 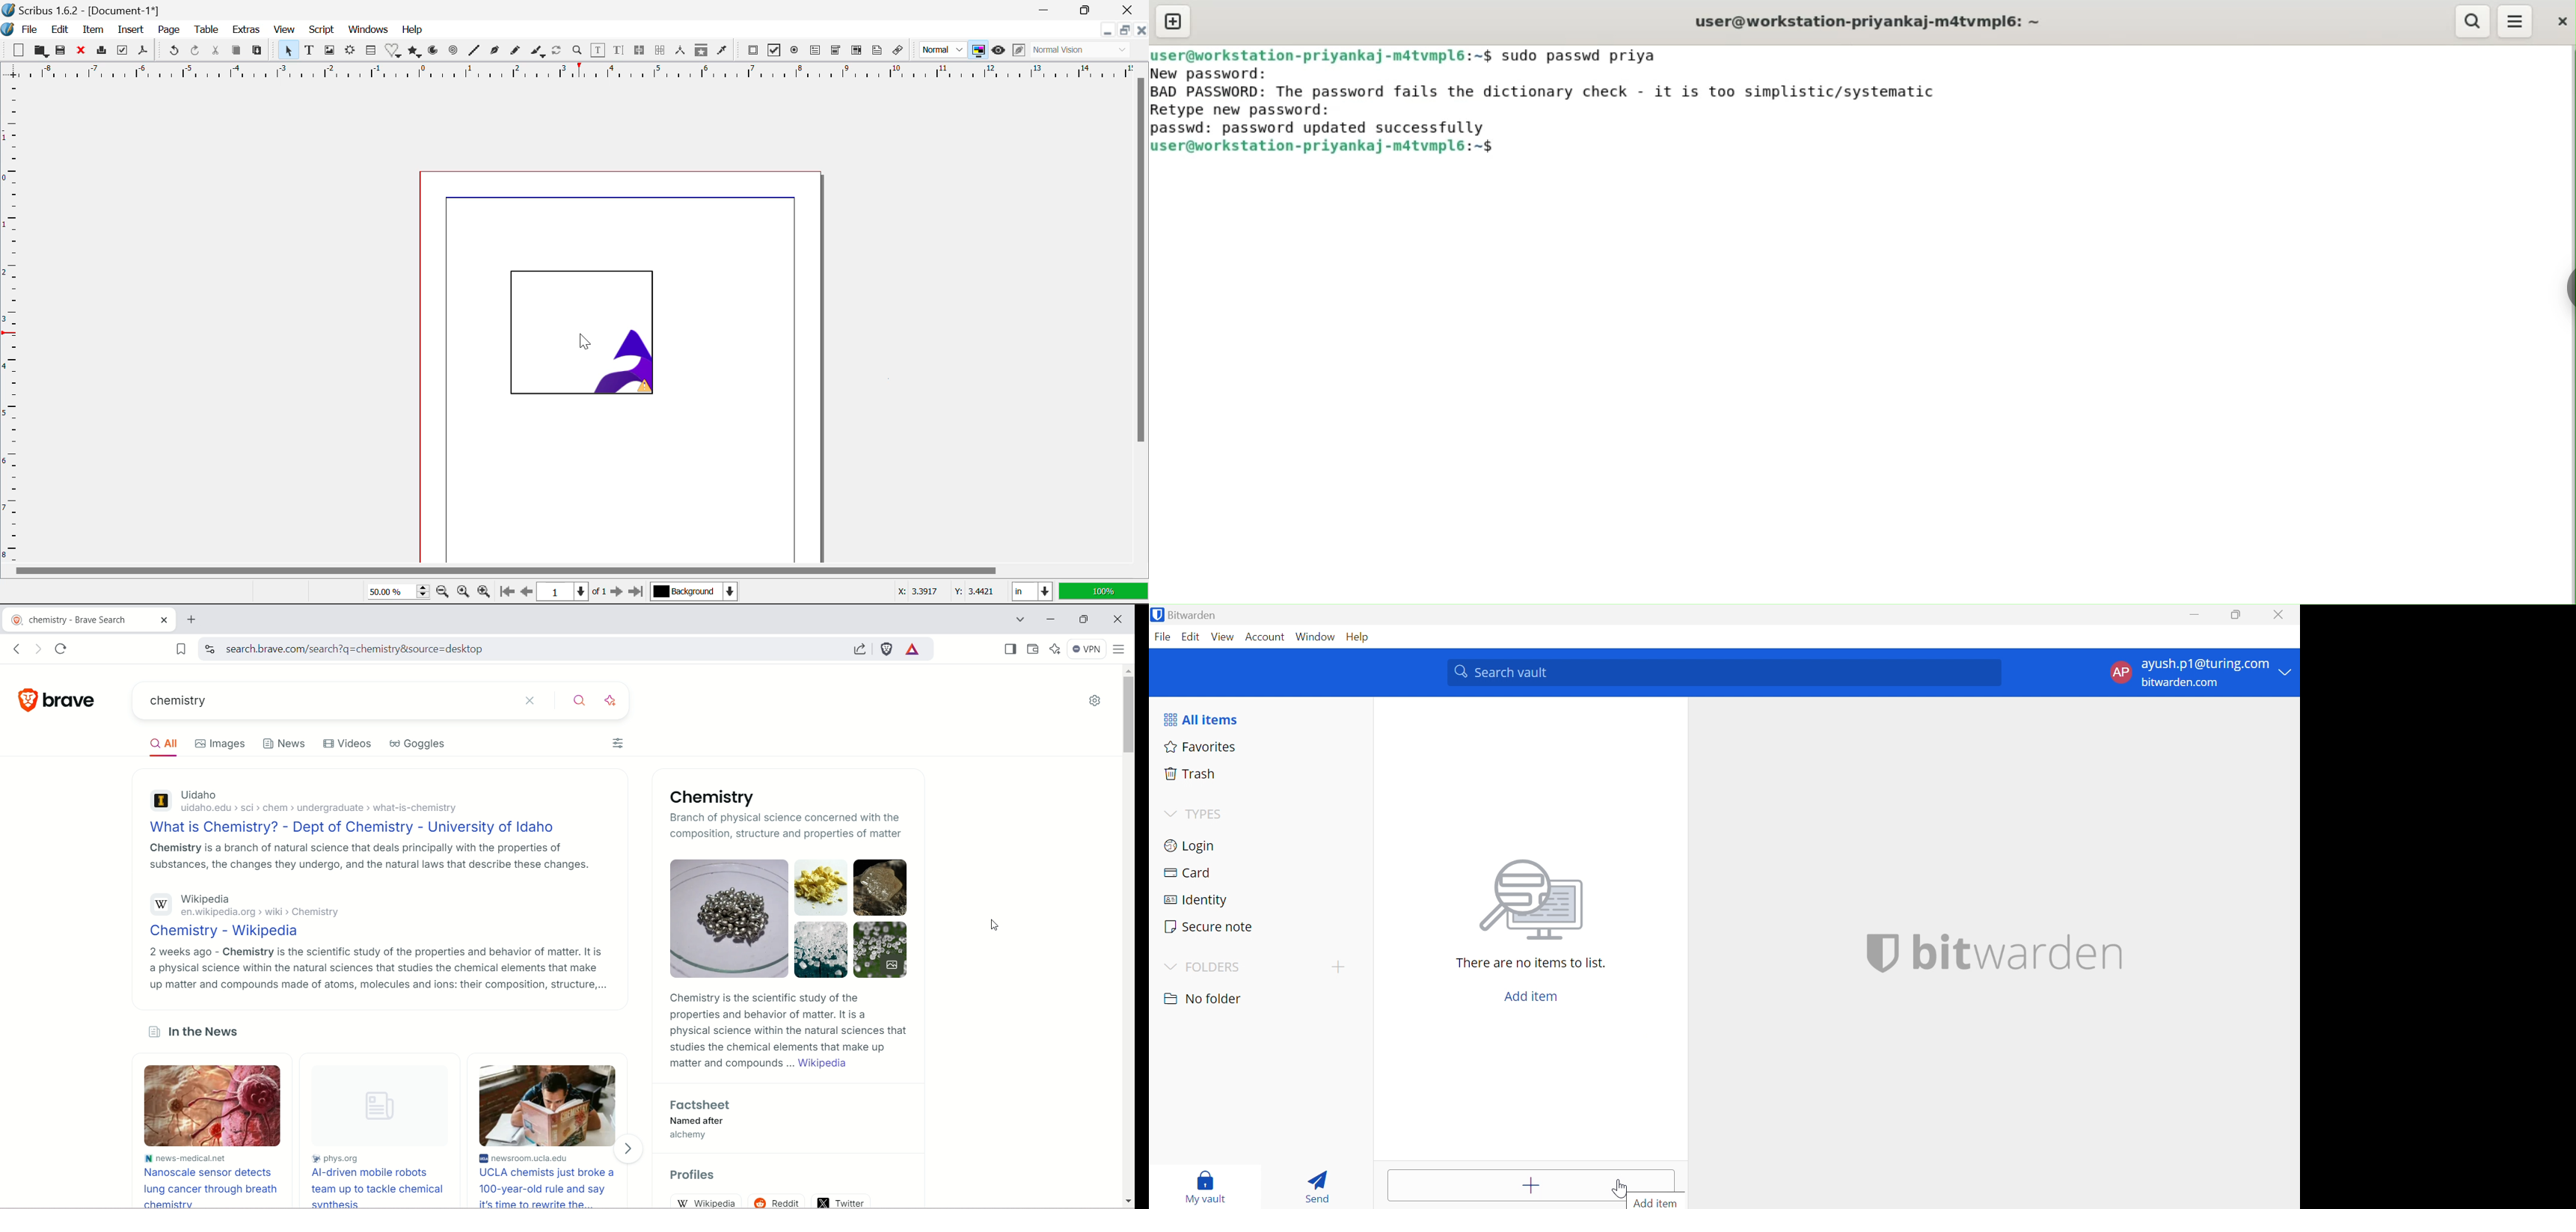 I want to click on Freehand Line, so click(x=517, y=51).